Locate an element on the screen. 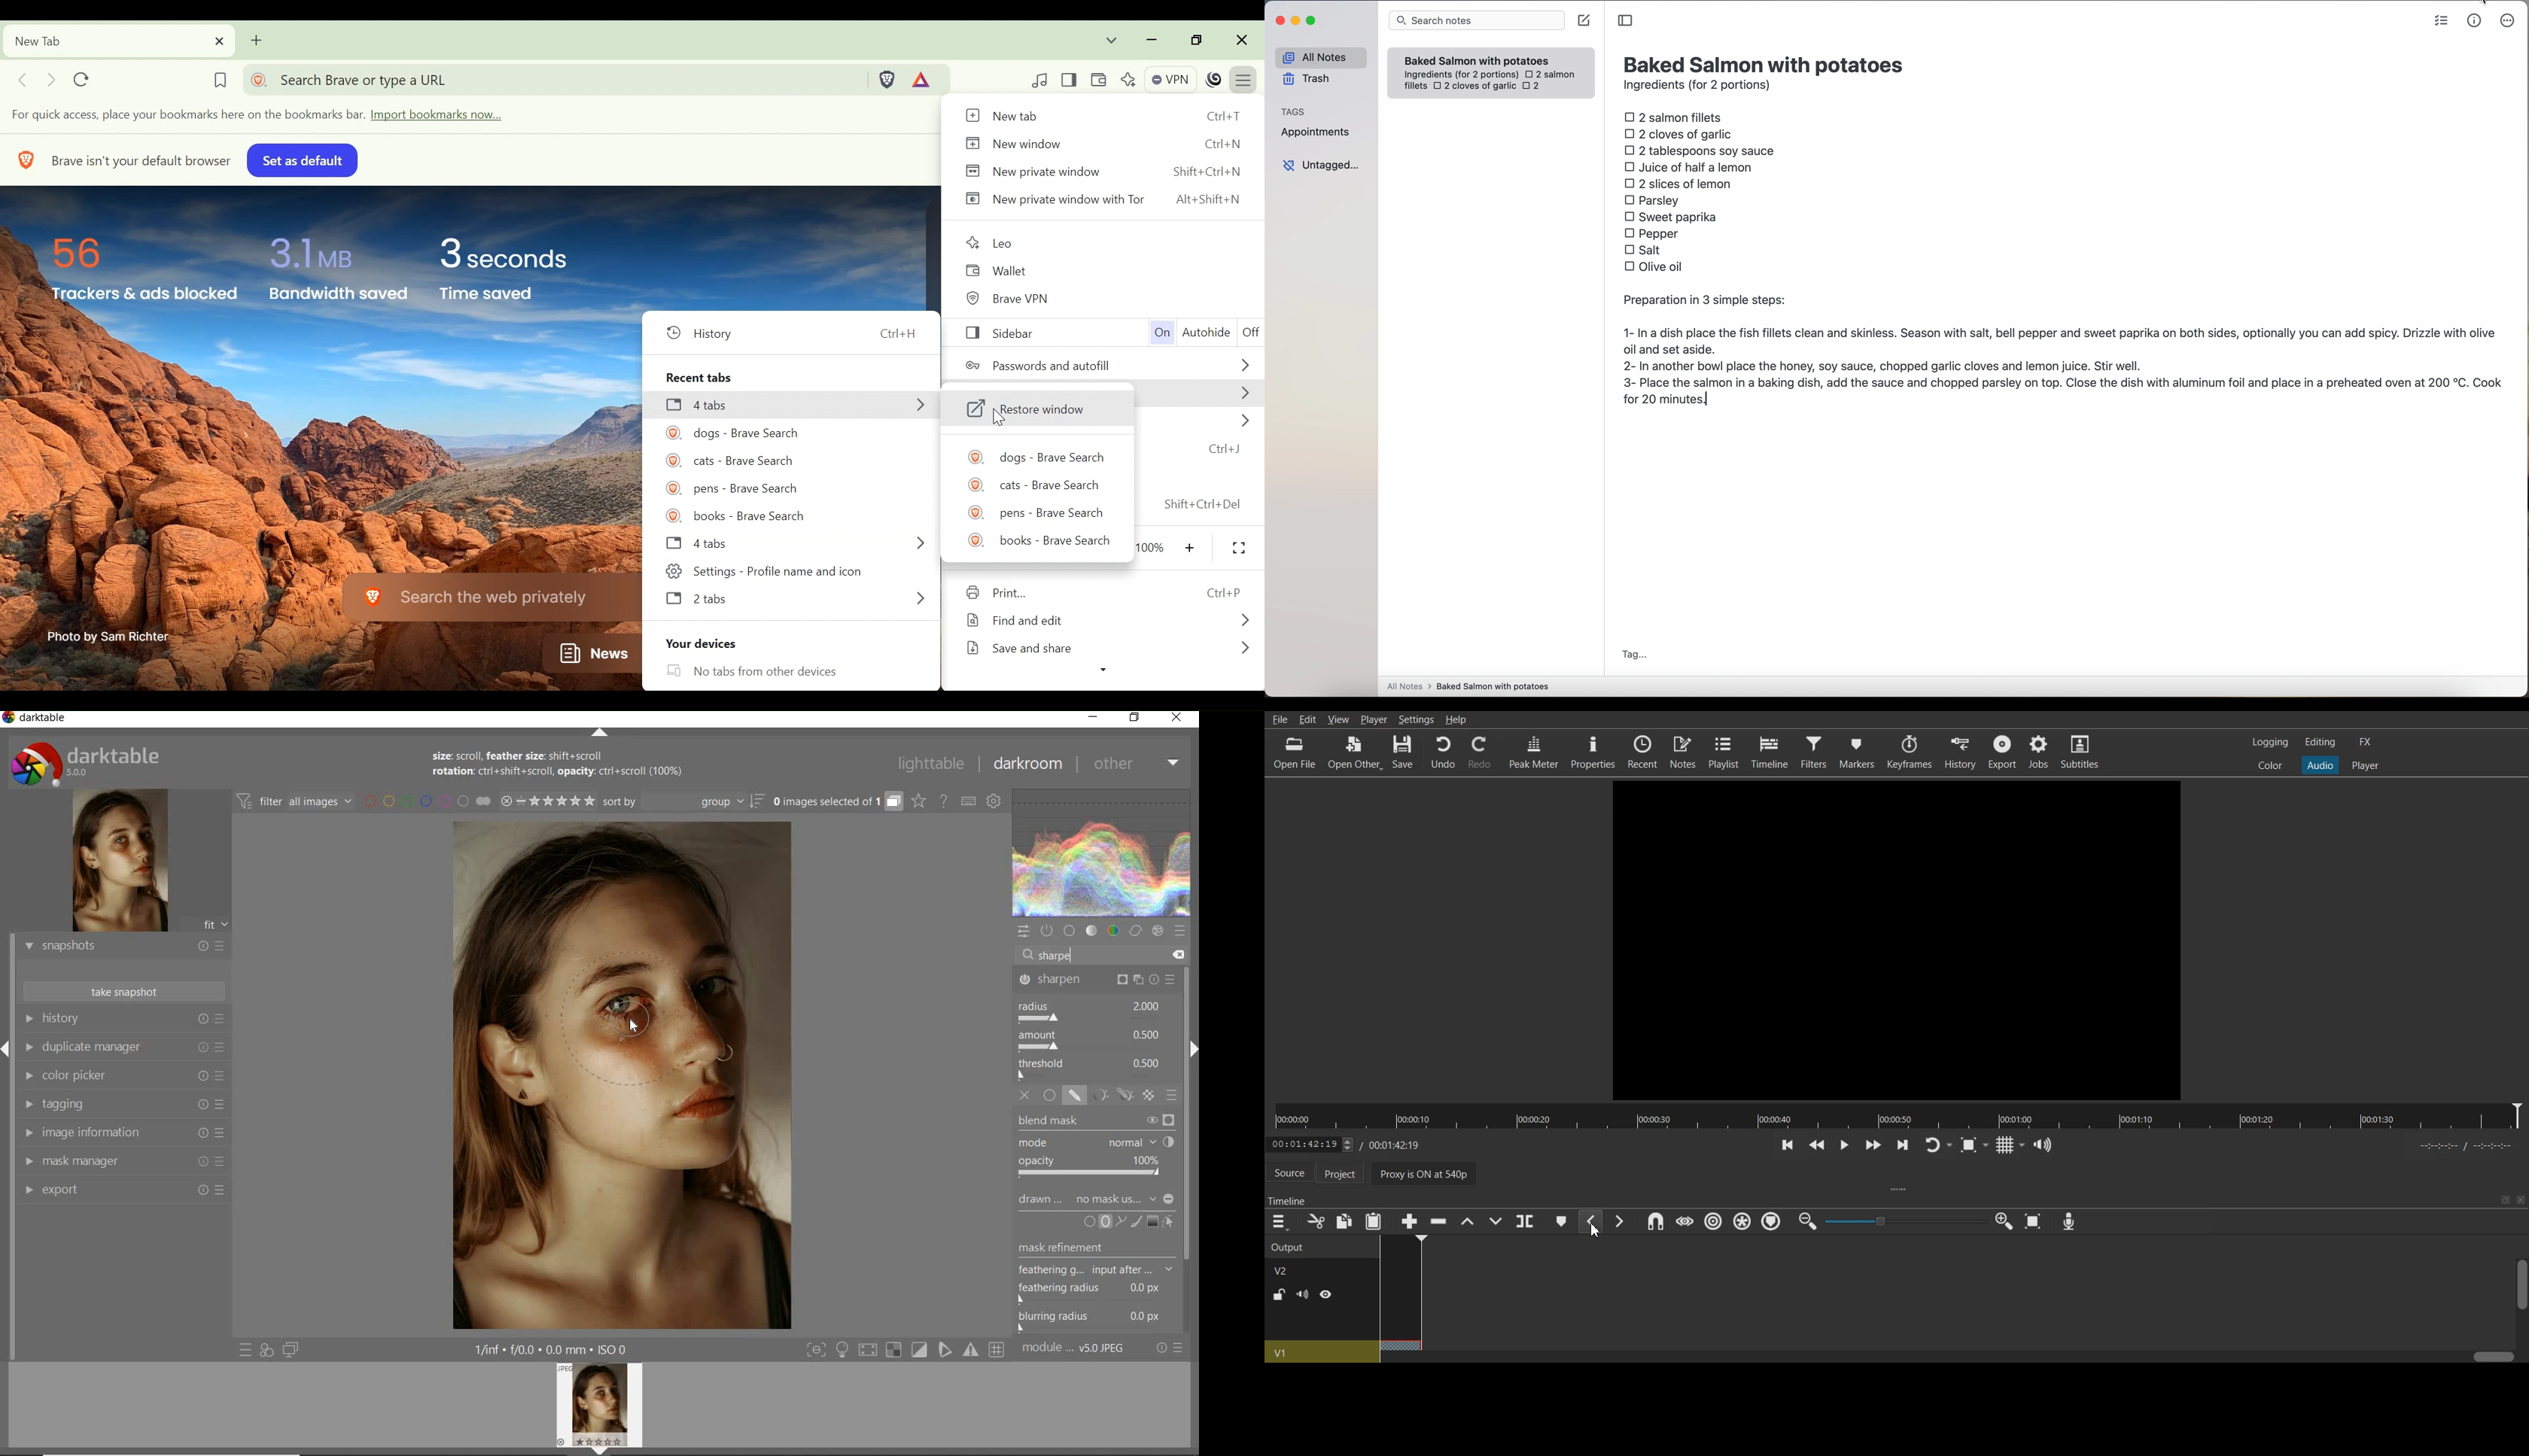 The width and height of the screenshot is (2548, 1456). reset or presets & preferences is located at coordinates (1171, 1348).